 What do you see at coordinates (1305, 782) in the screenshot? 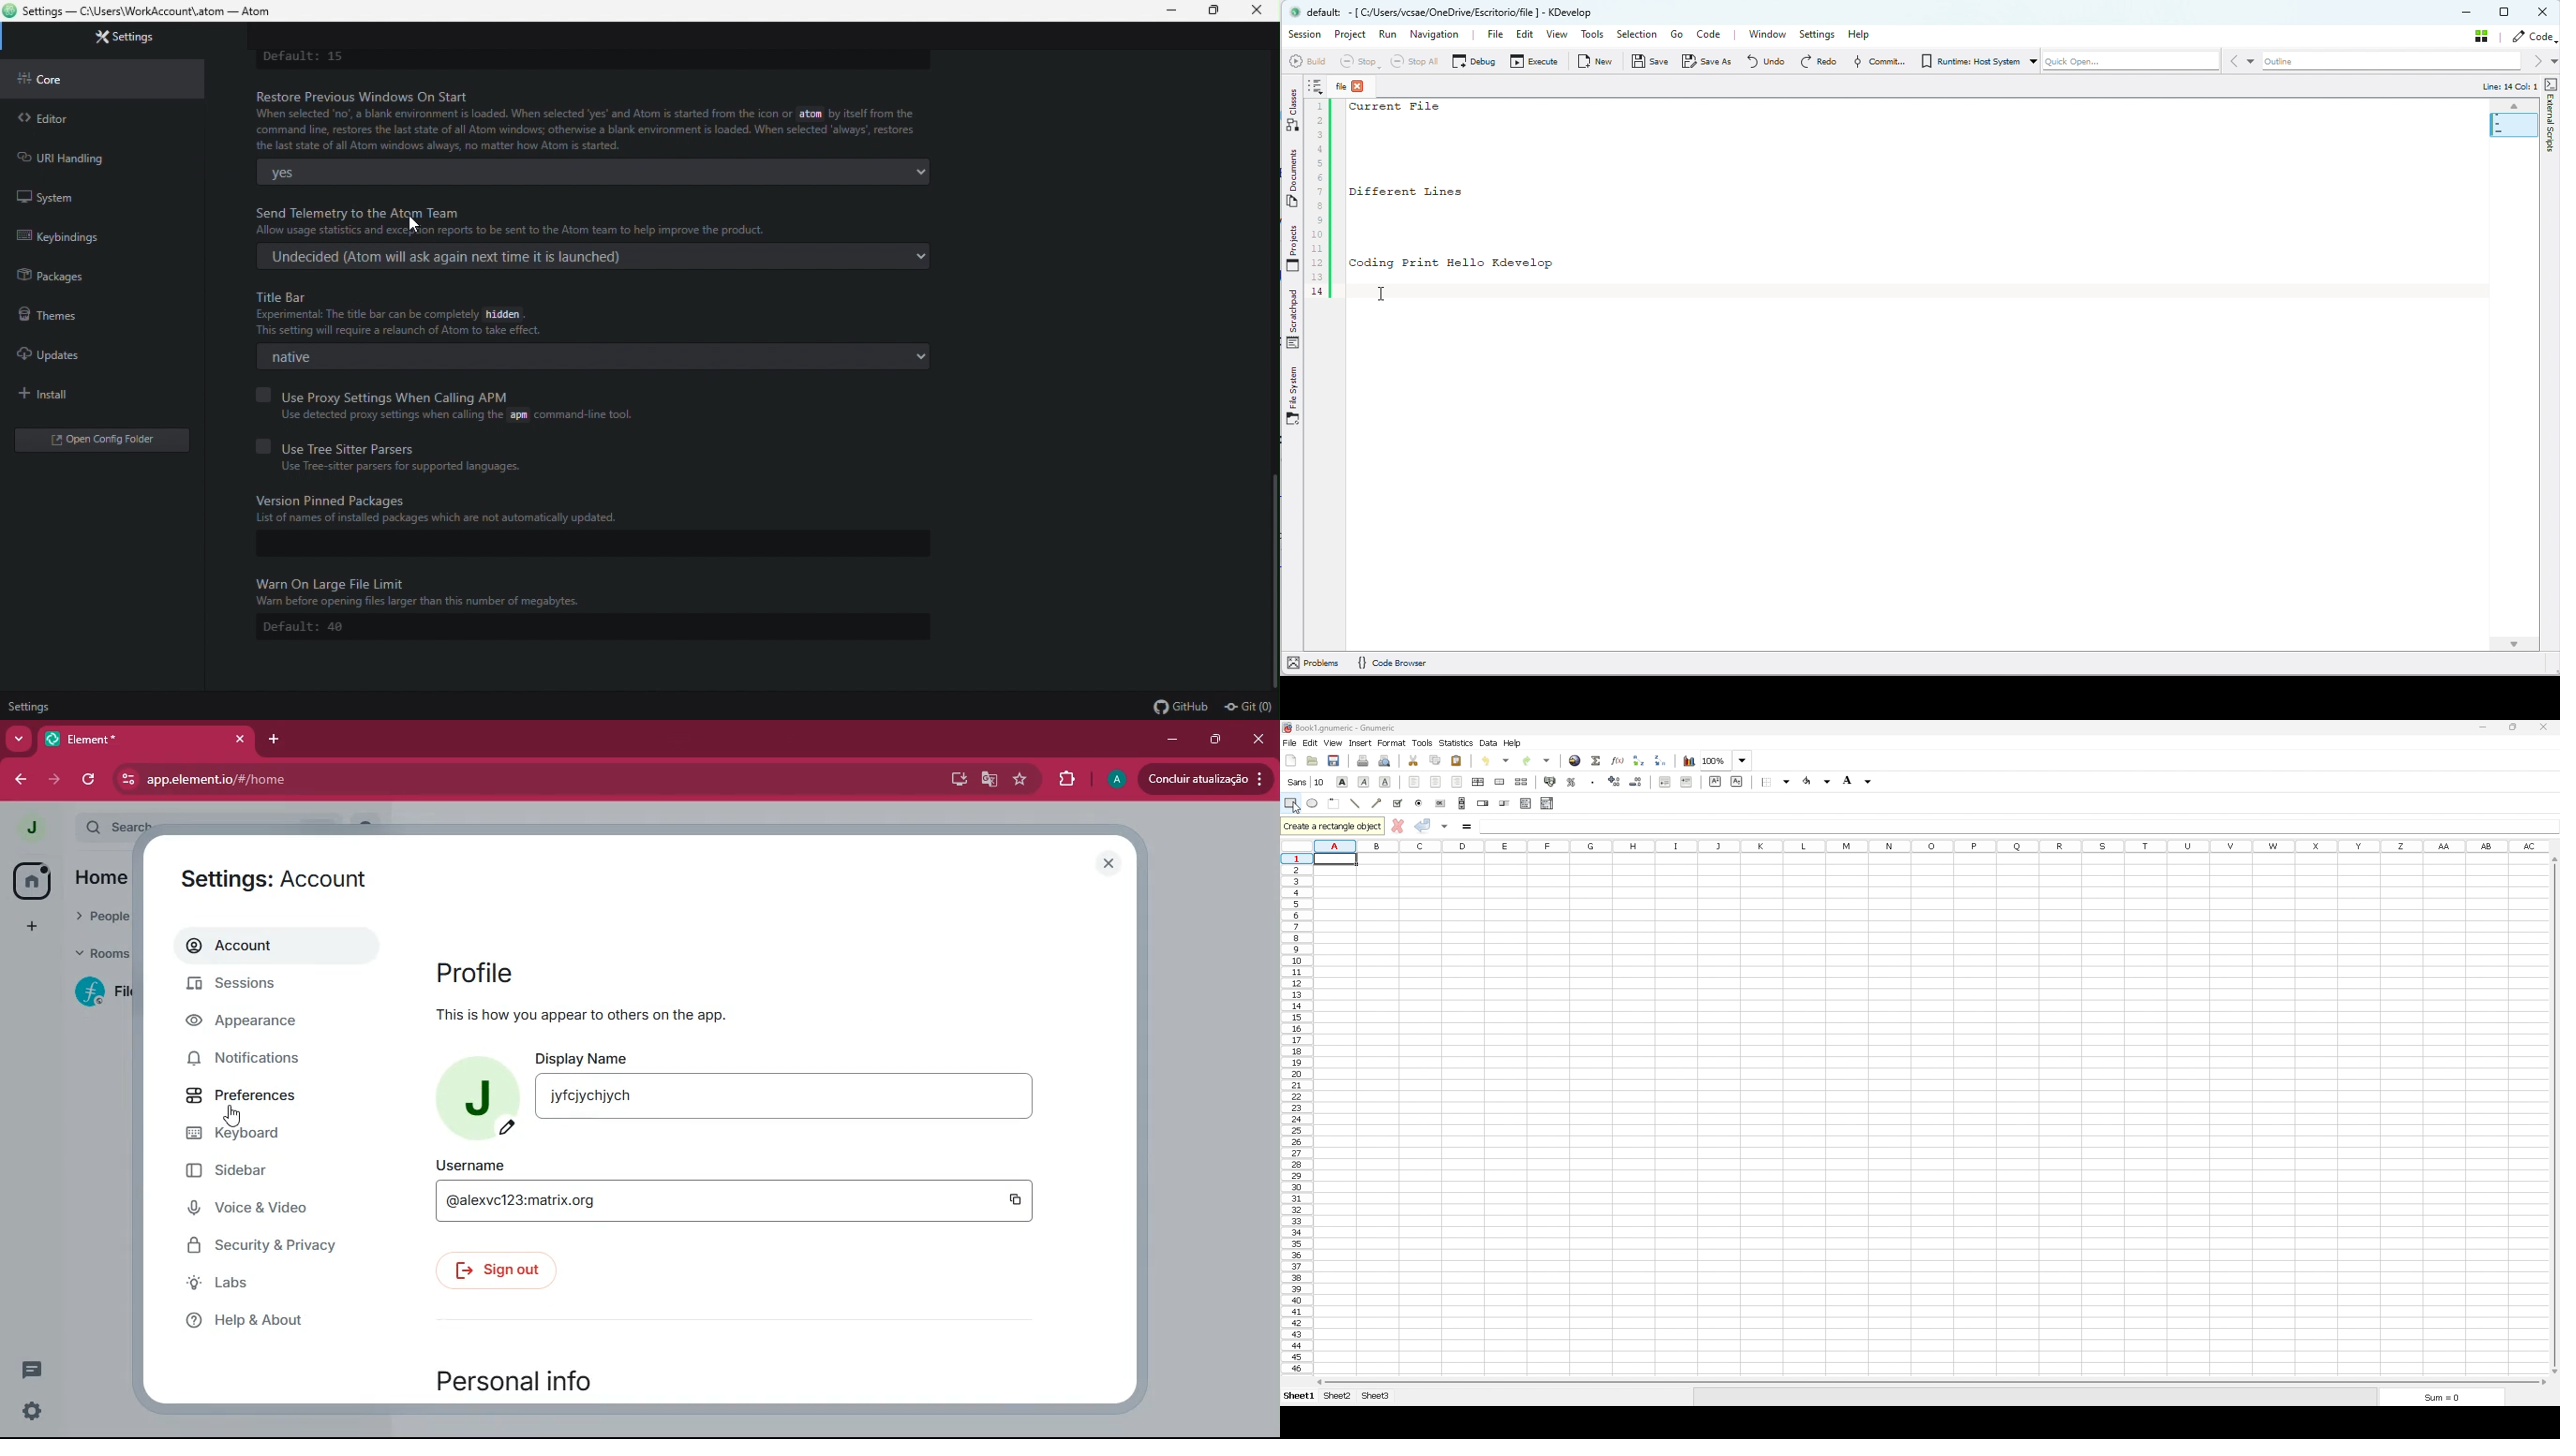
I see `font` at bounding box center [1305, 782].